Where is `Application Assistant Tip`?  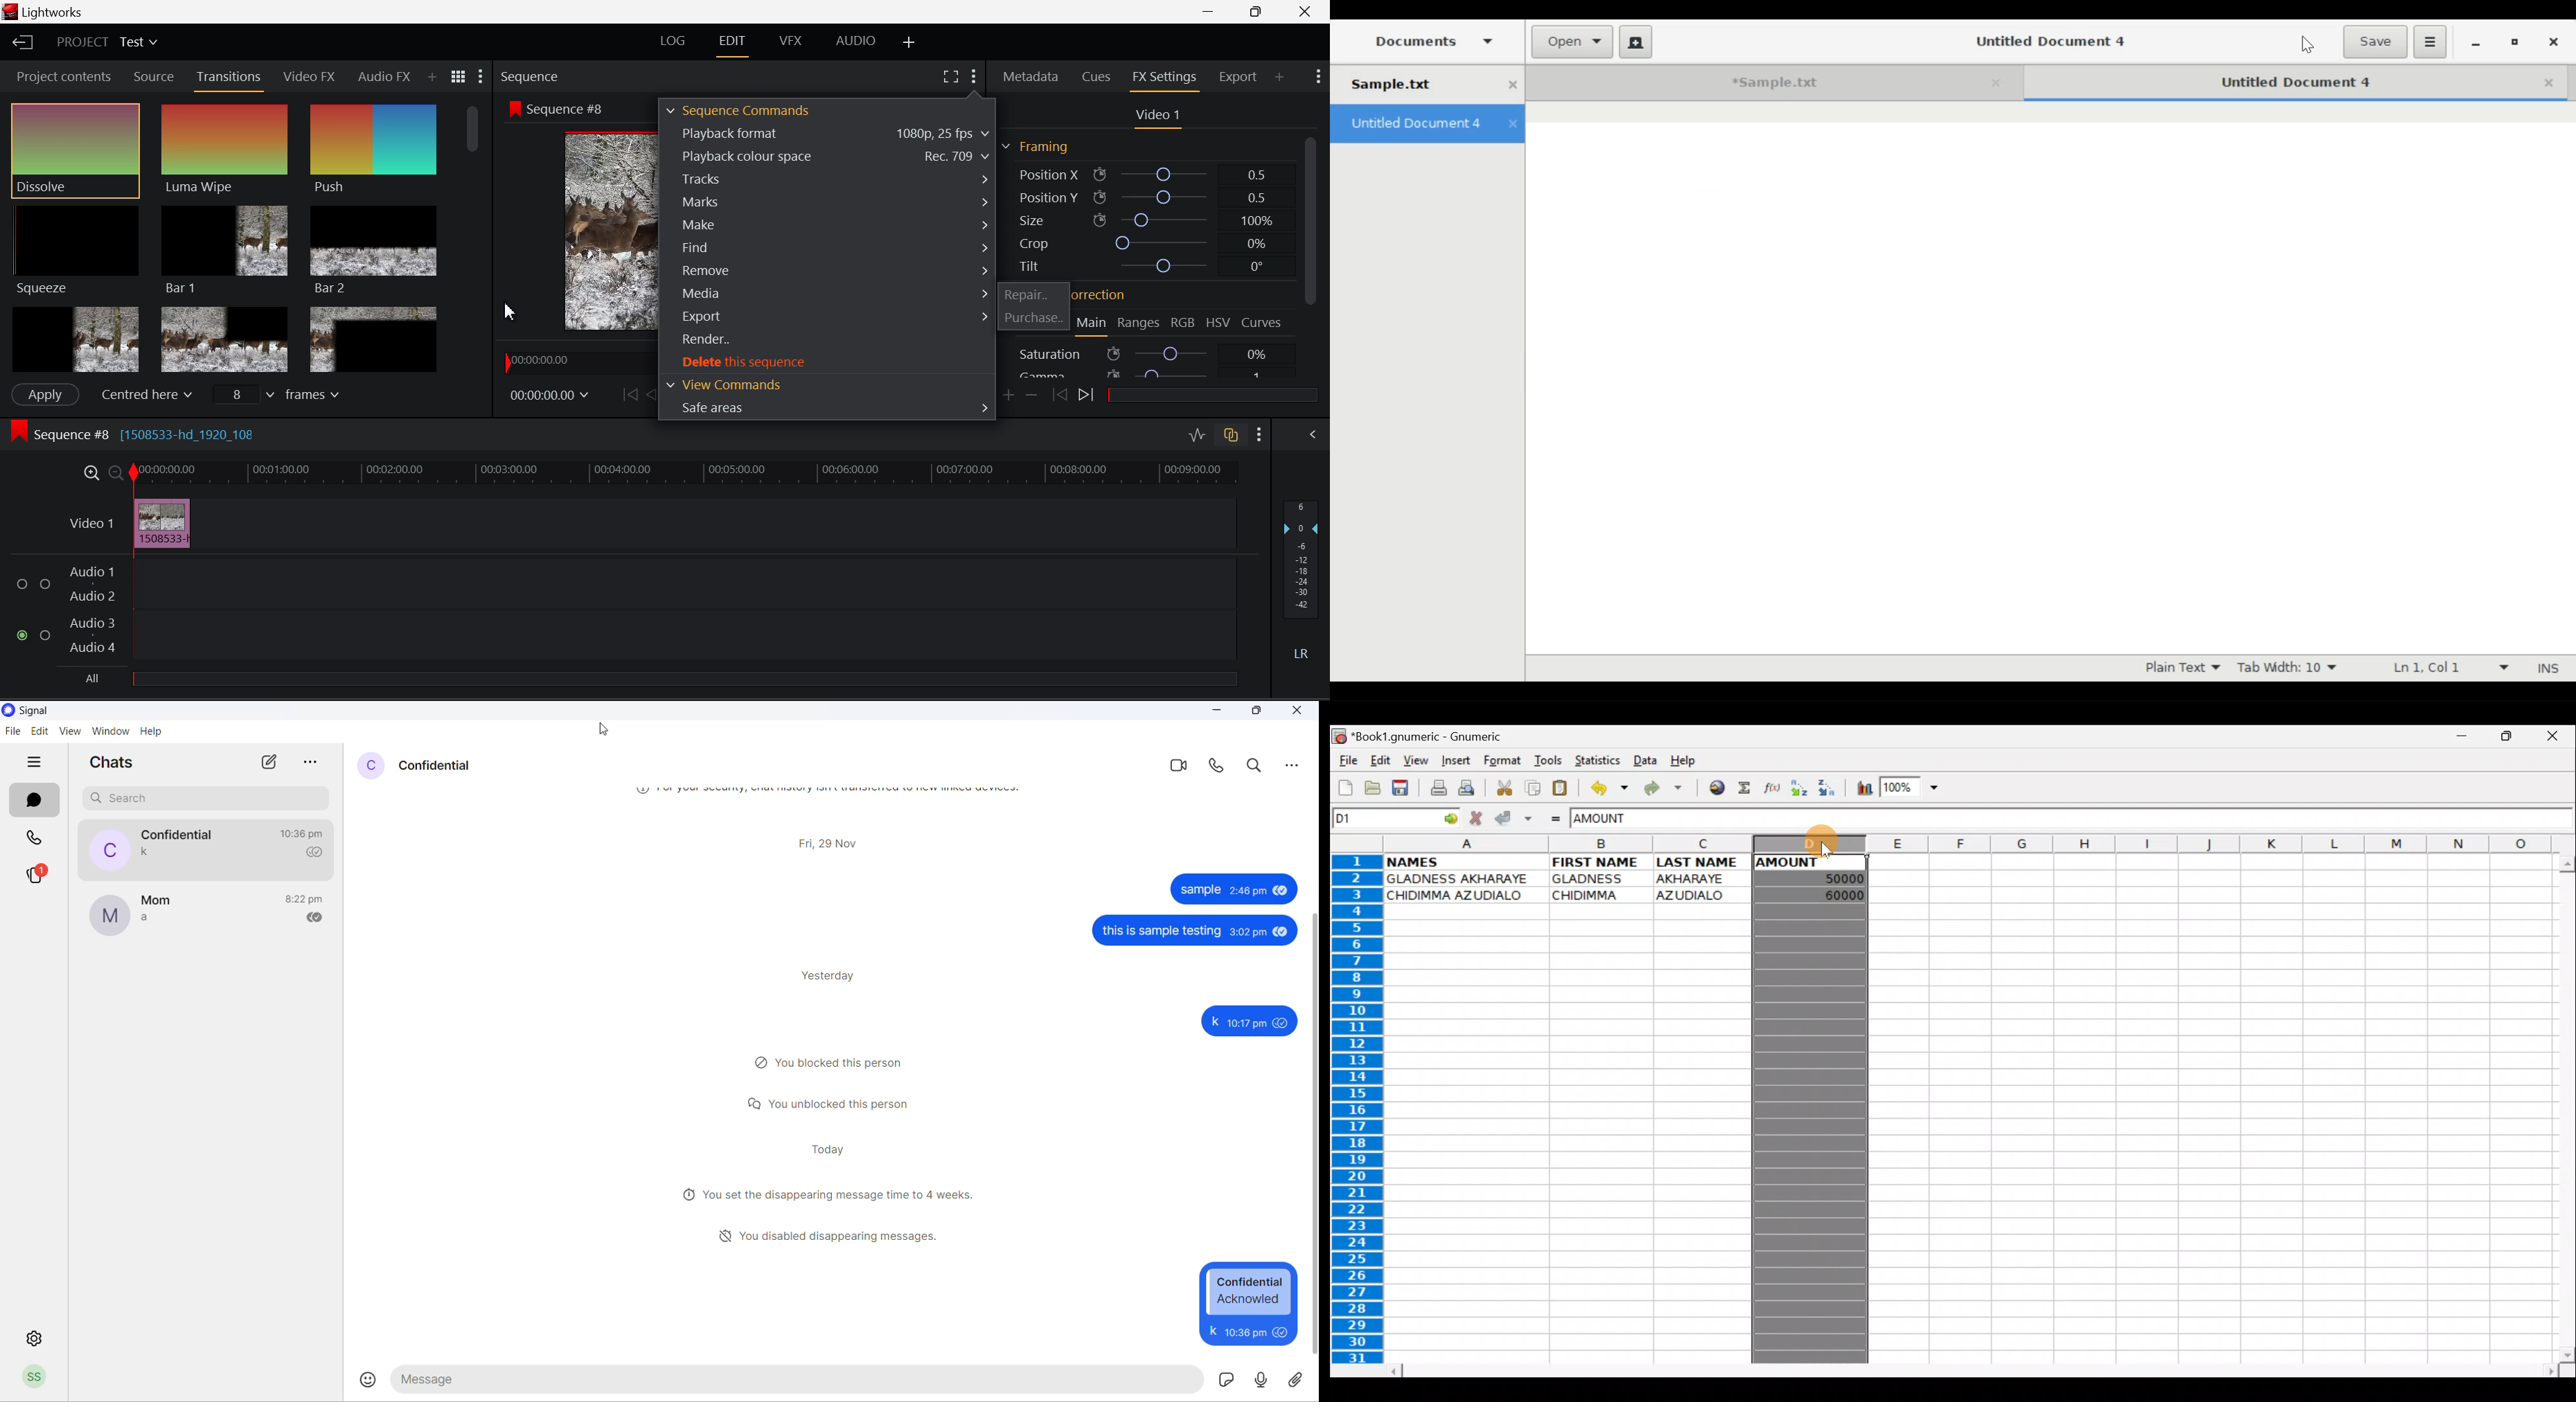
Application Assistant Tip is located at coordinates (1157, 261).